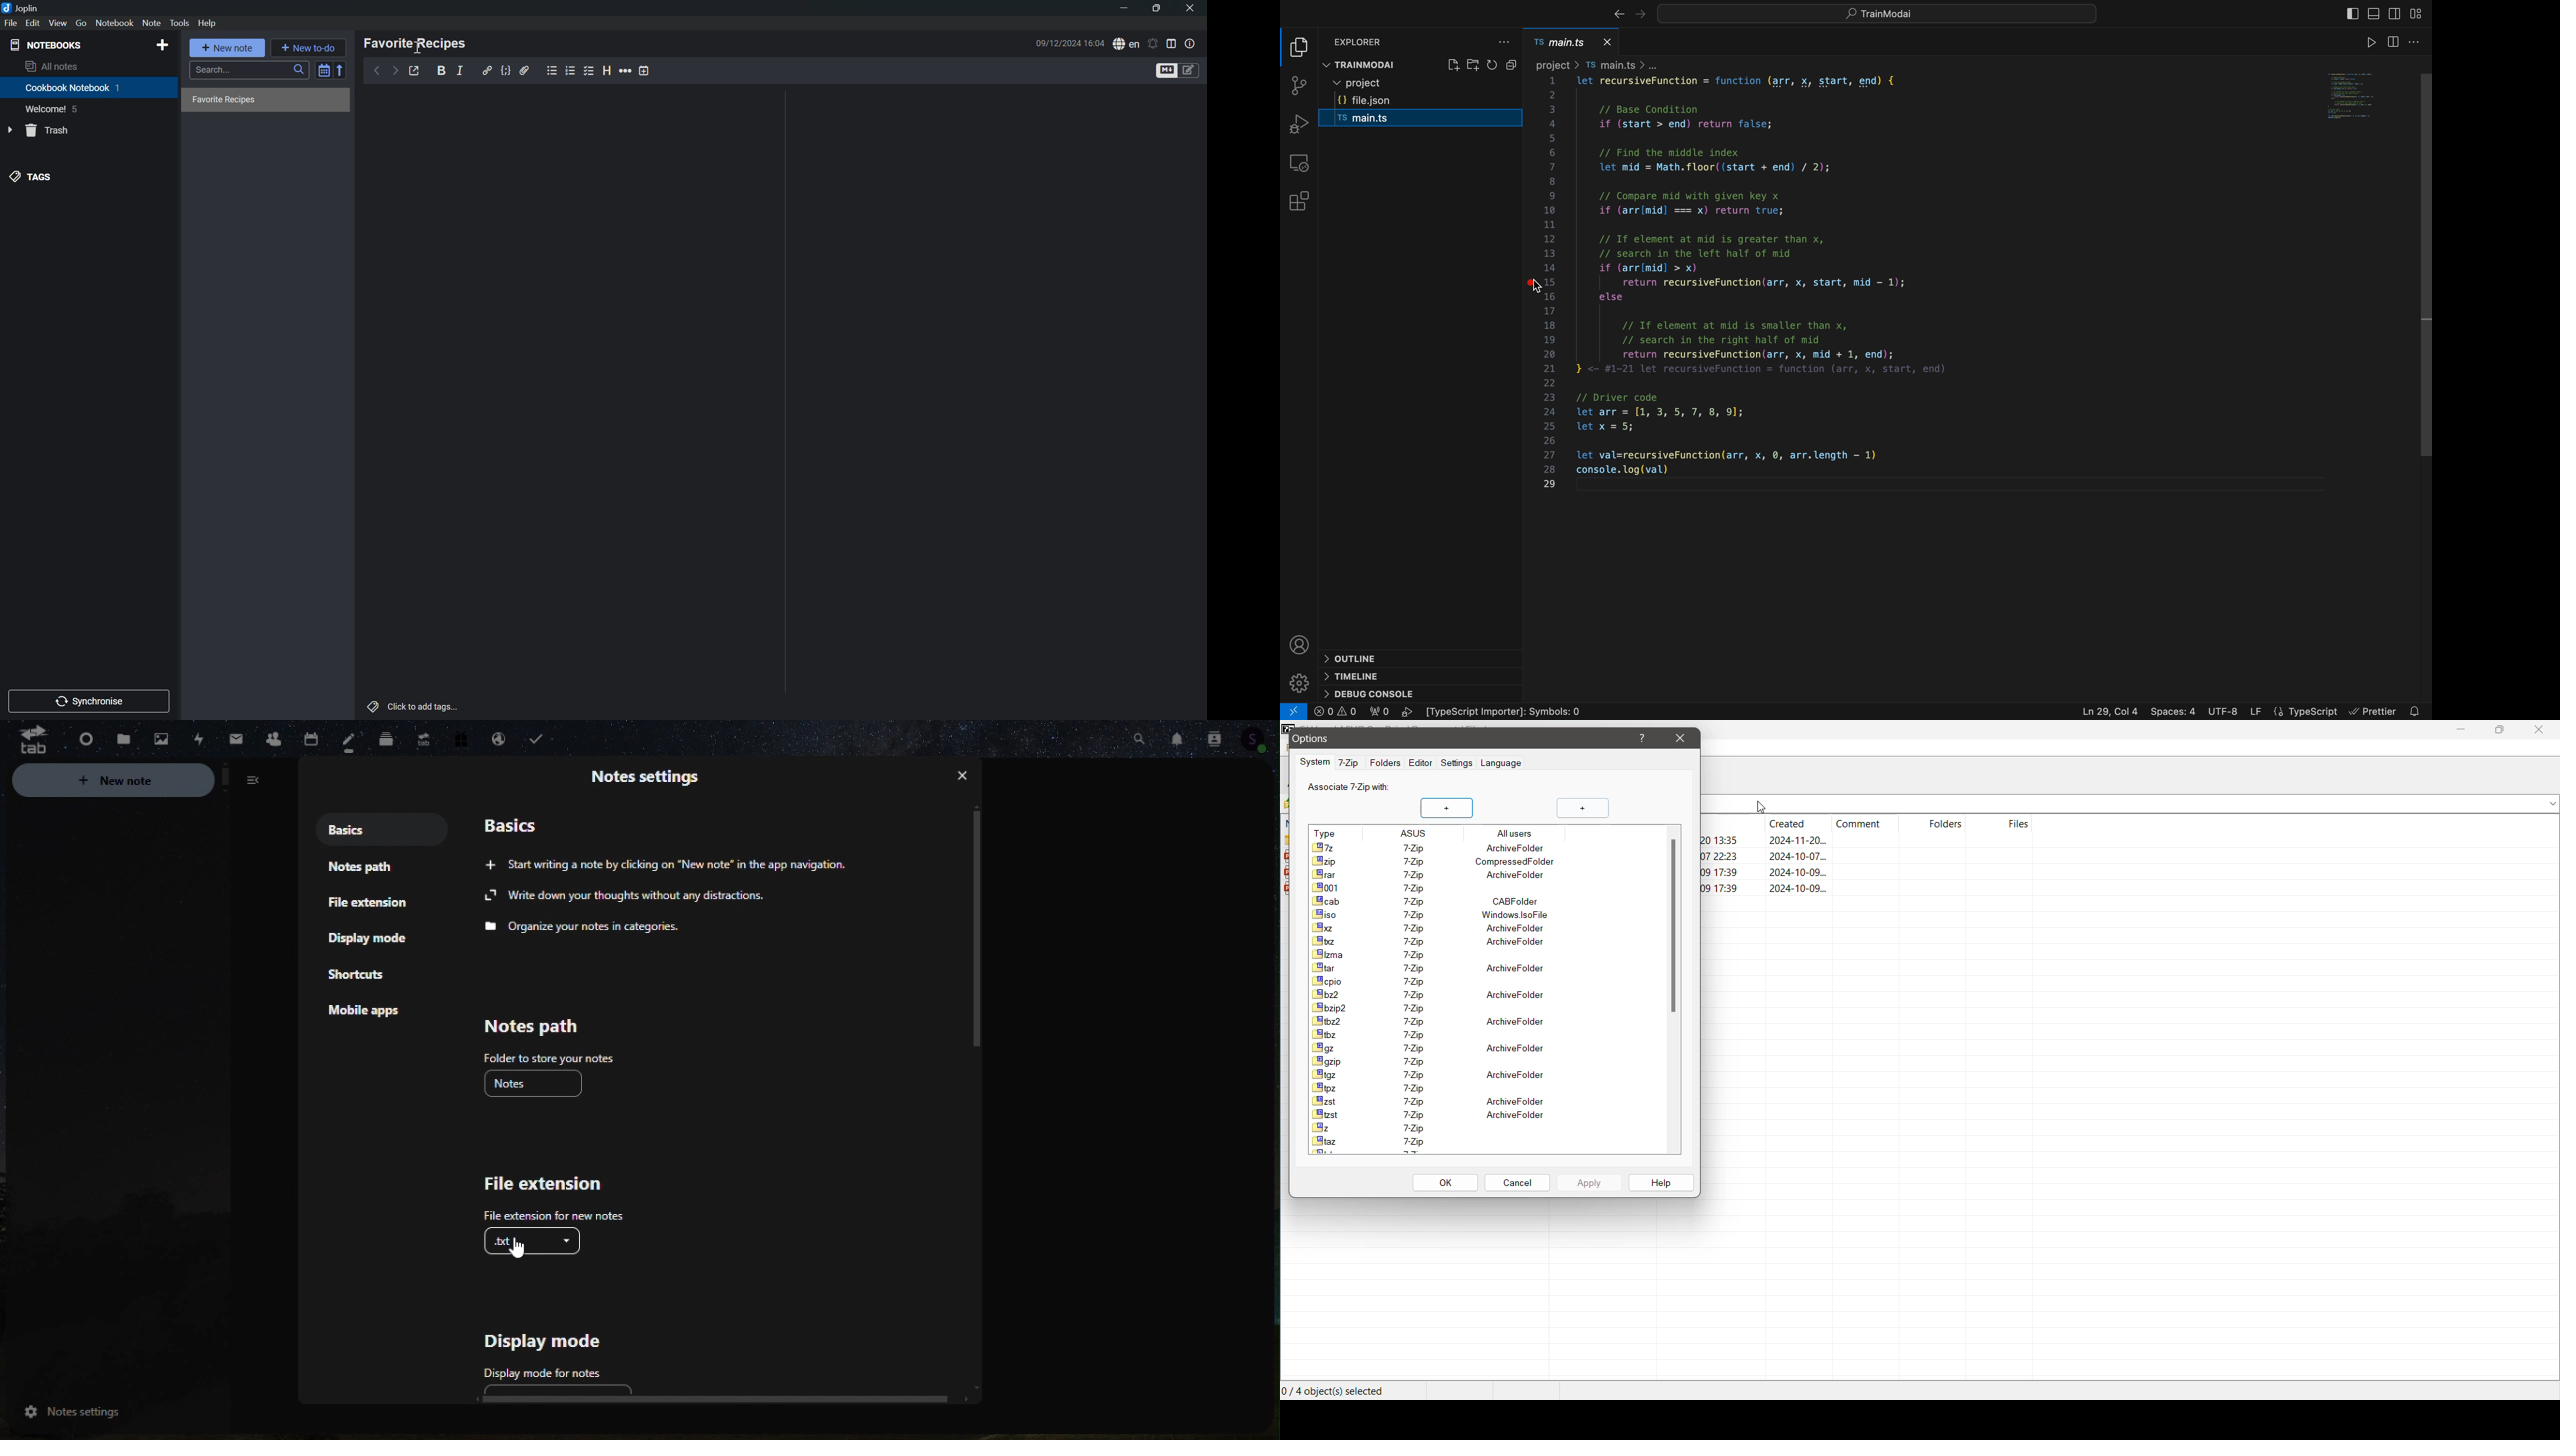 Image resolution: width=2576 pixels, height=1456 pixels. I want to click on Code block, so click(508, 70).